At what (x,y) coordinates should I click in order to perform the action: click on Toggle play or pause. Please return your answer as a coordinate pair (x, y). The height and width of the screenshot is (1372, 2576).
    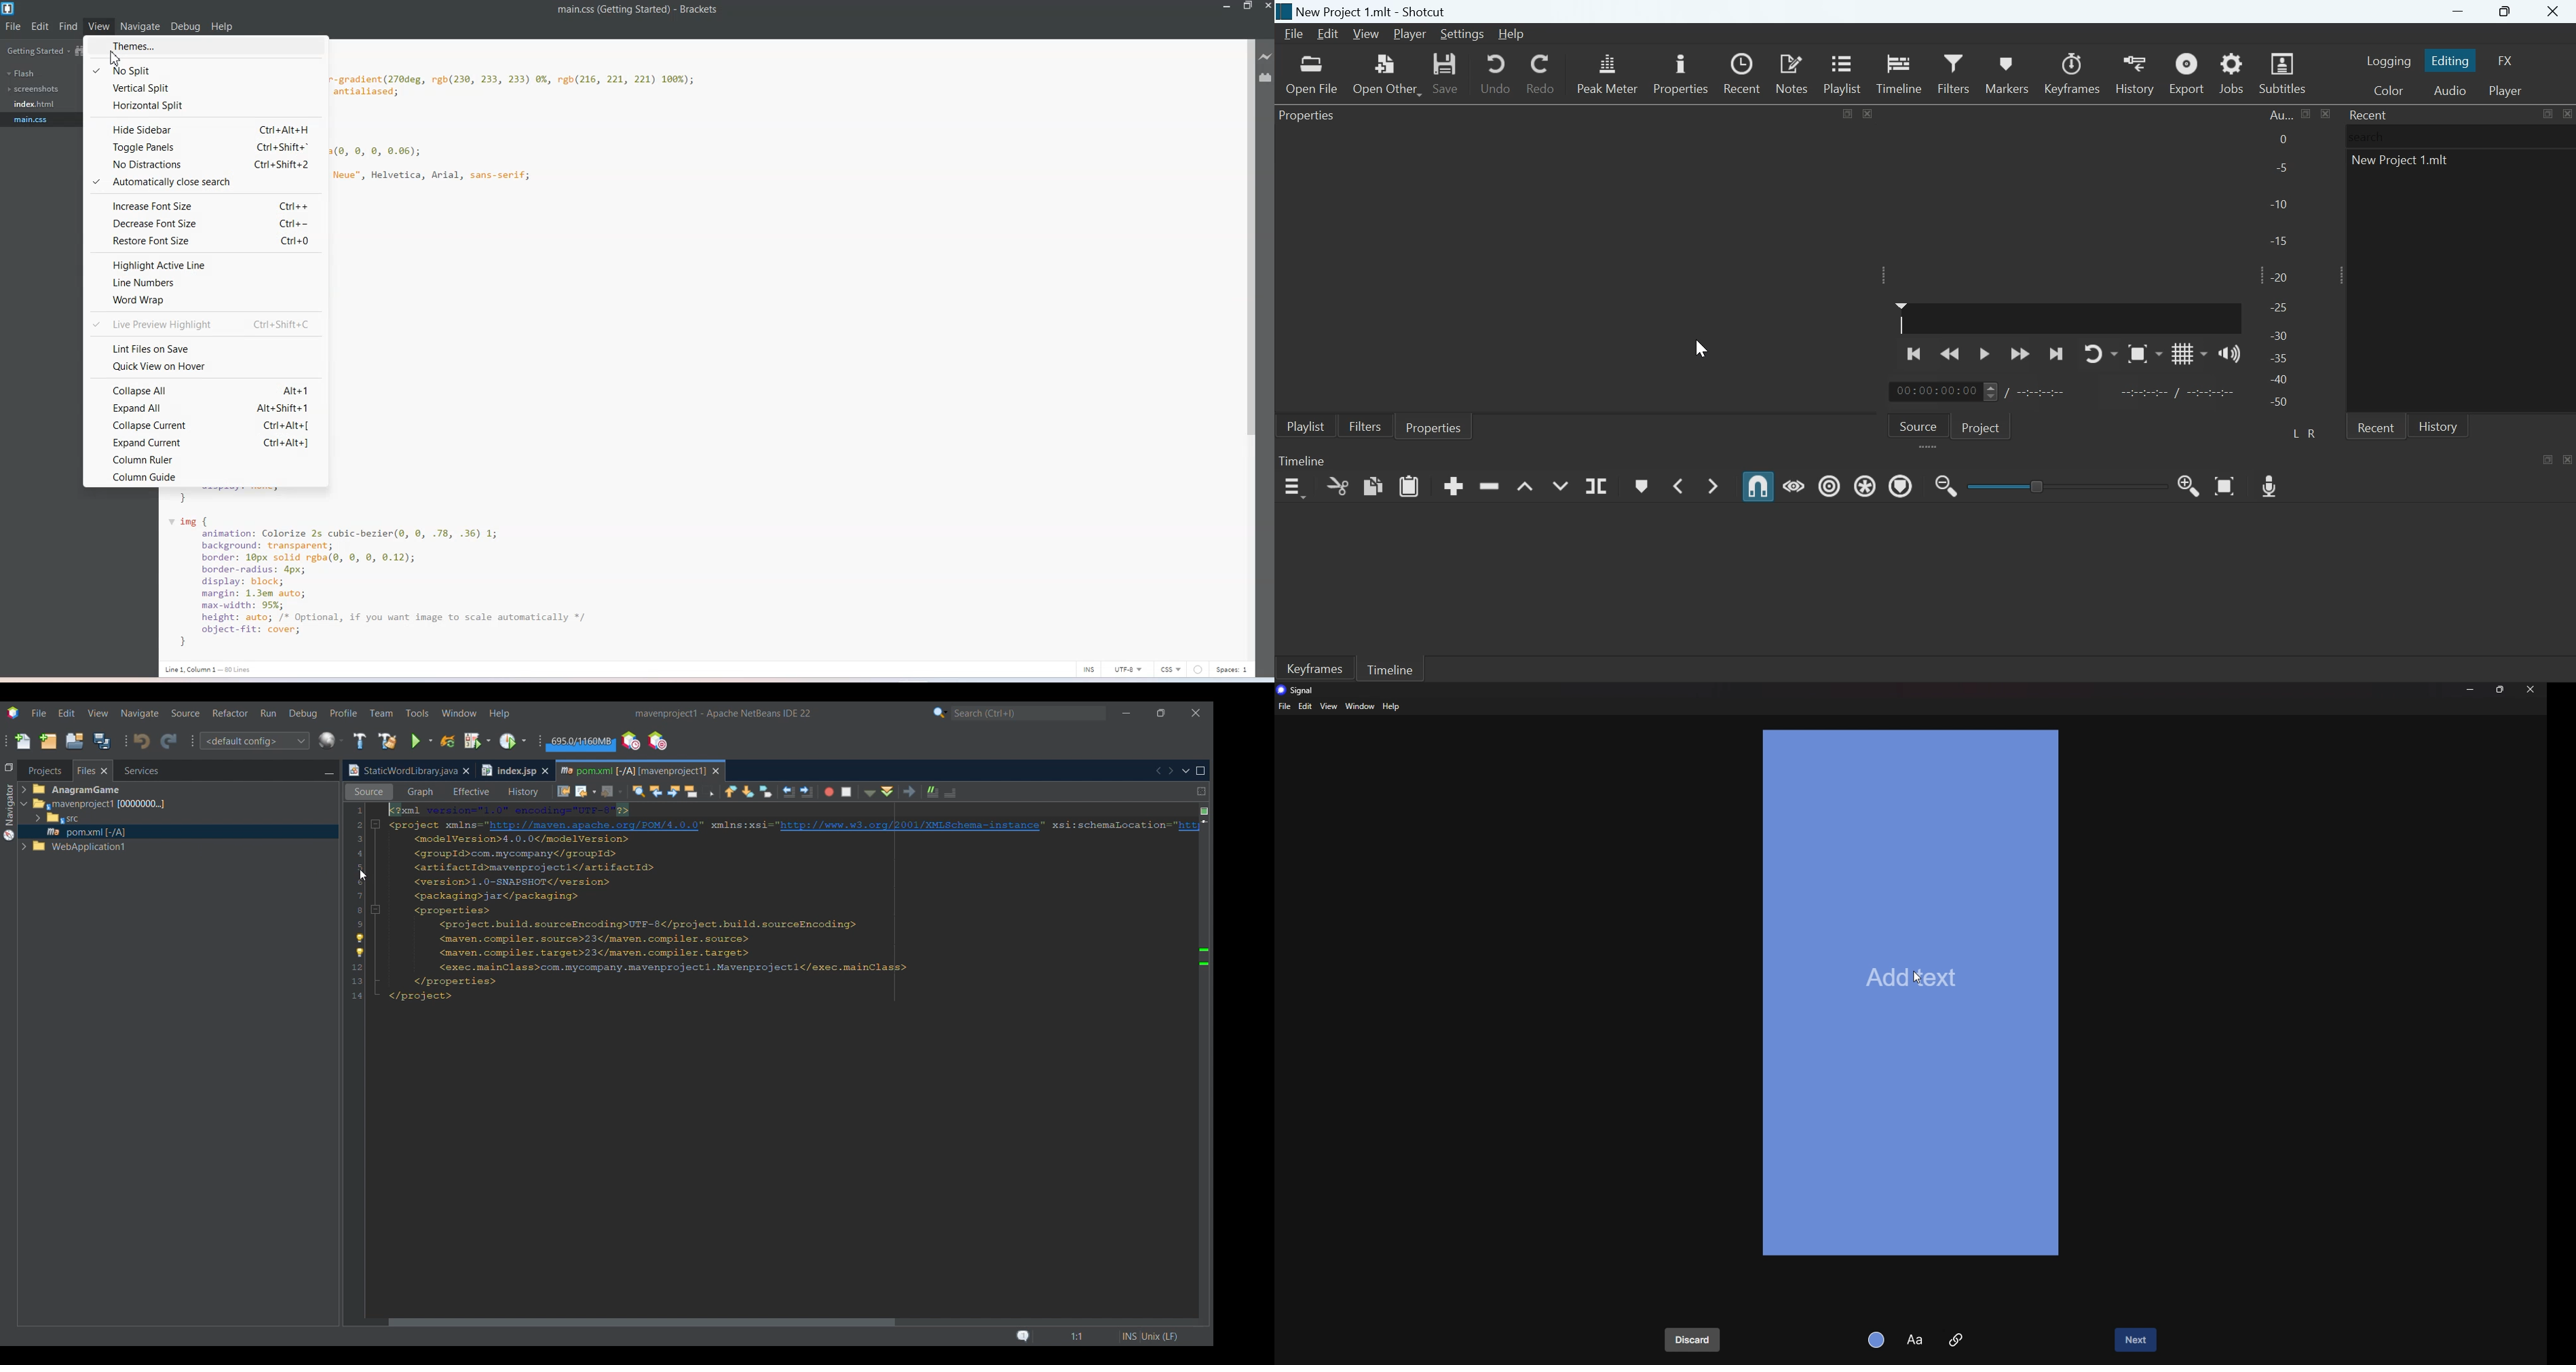
    Looking at the image, I should click on (1984, 354).